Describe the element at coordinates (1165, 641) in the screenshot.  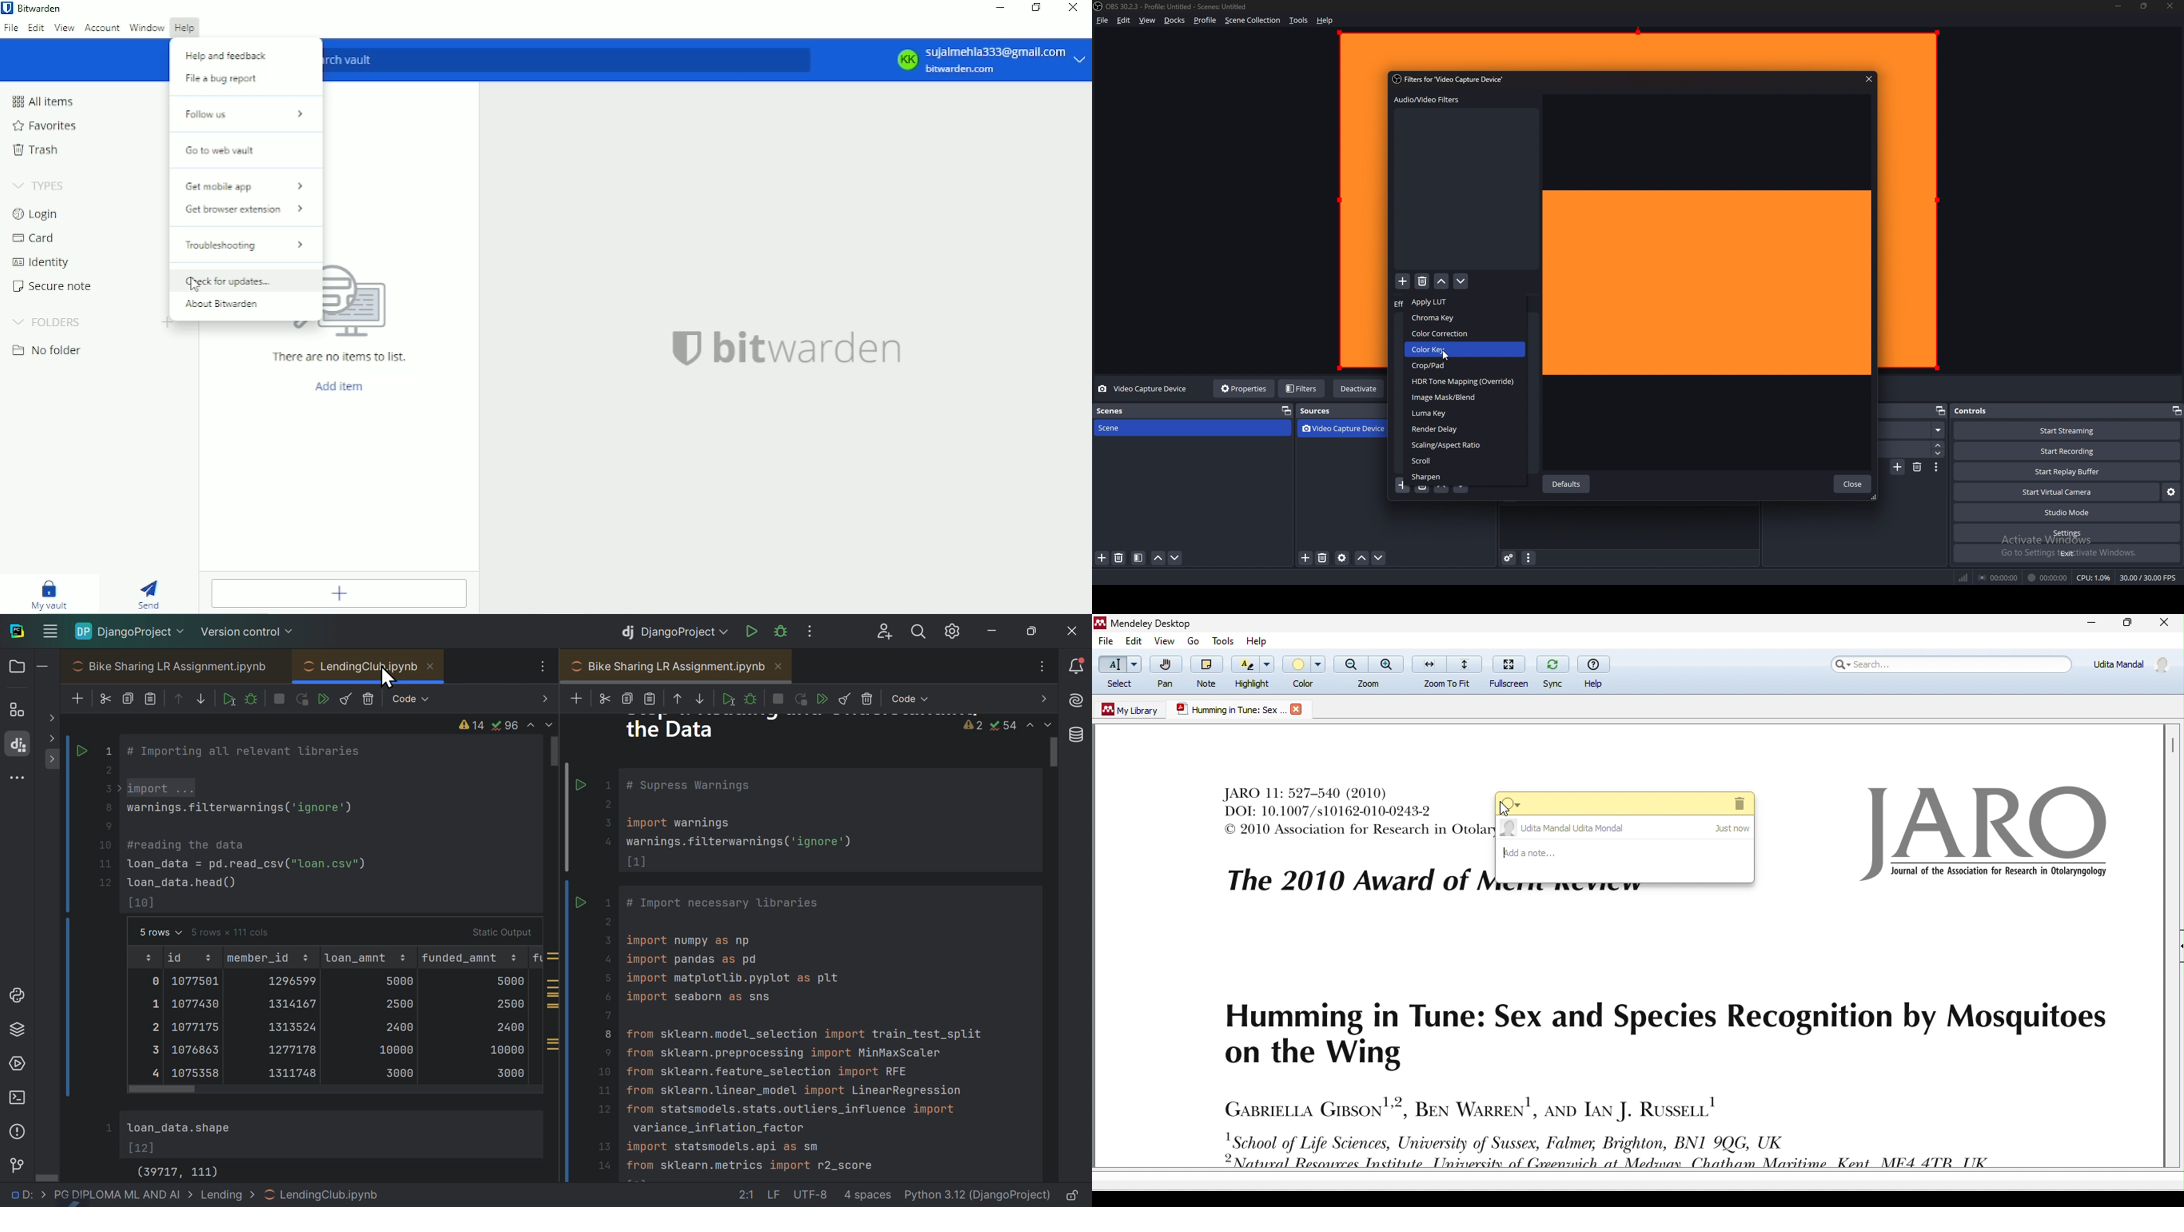
I see `view` at that location.